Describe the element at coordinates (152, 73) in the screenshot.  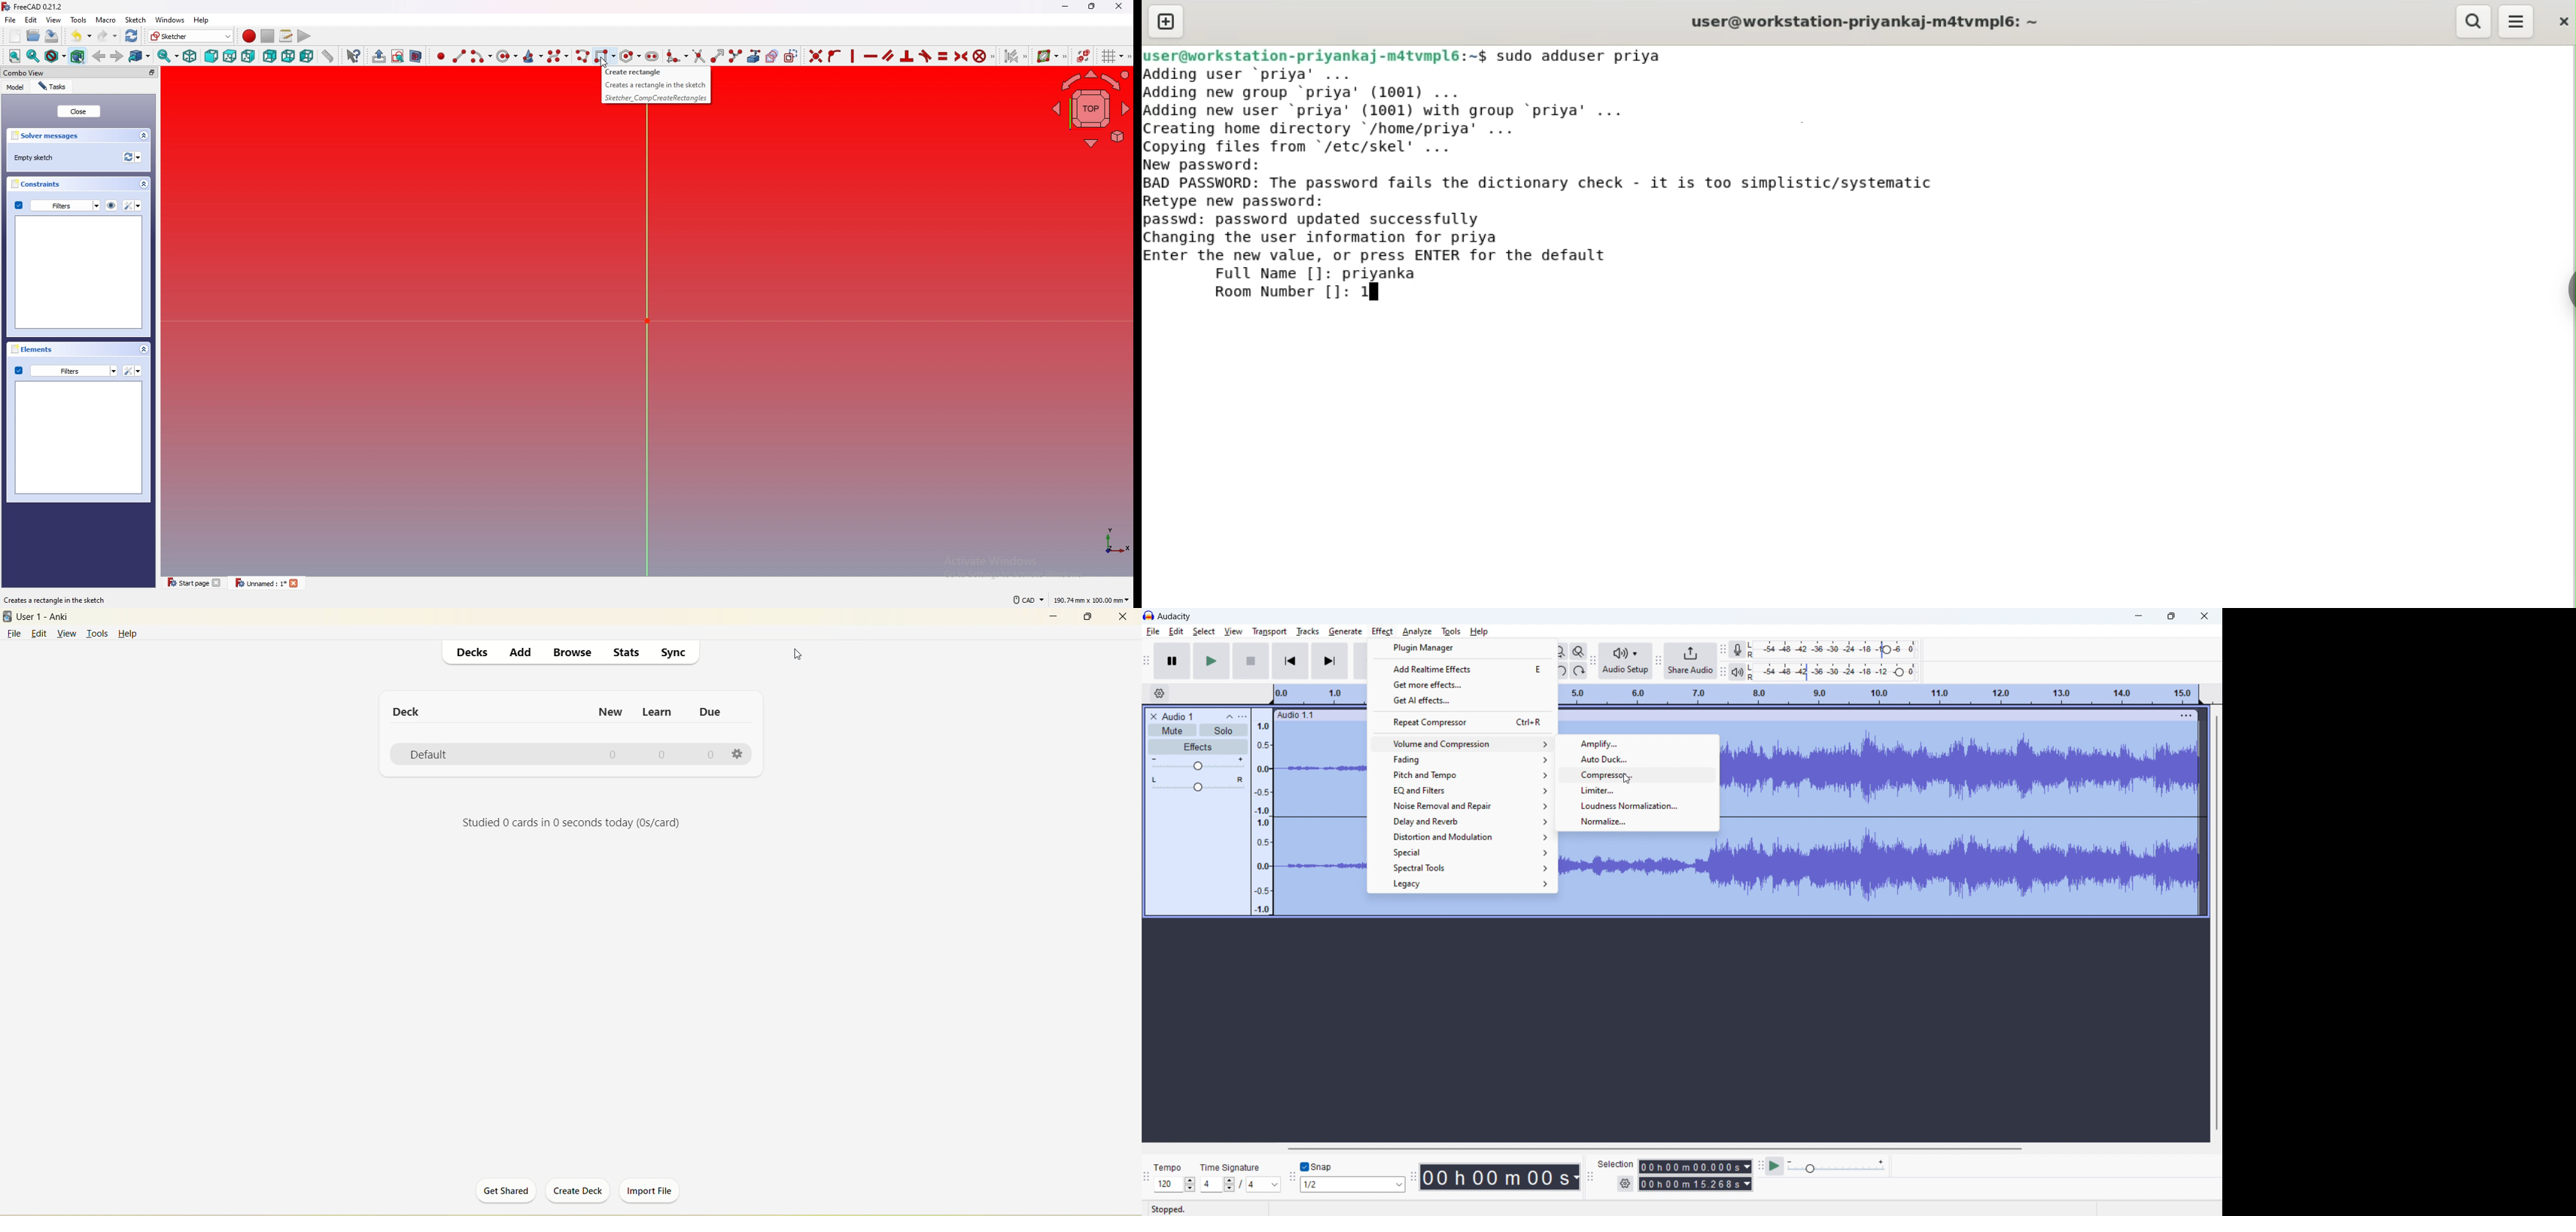
I see `pop out` at that location.